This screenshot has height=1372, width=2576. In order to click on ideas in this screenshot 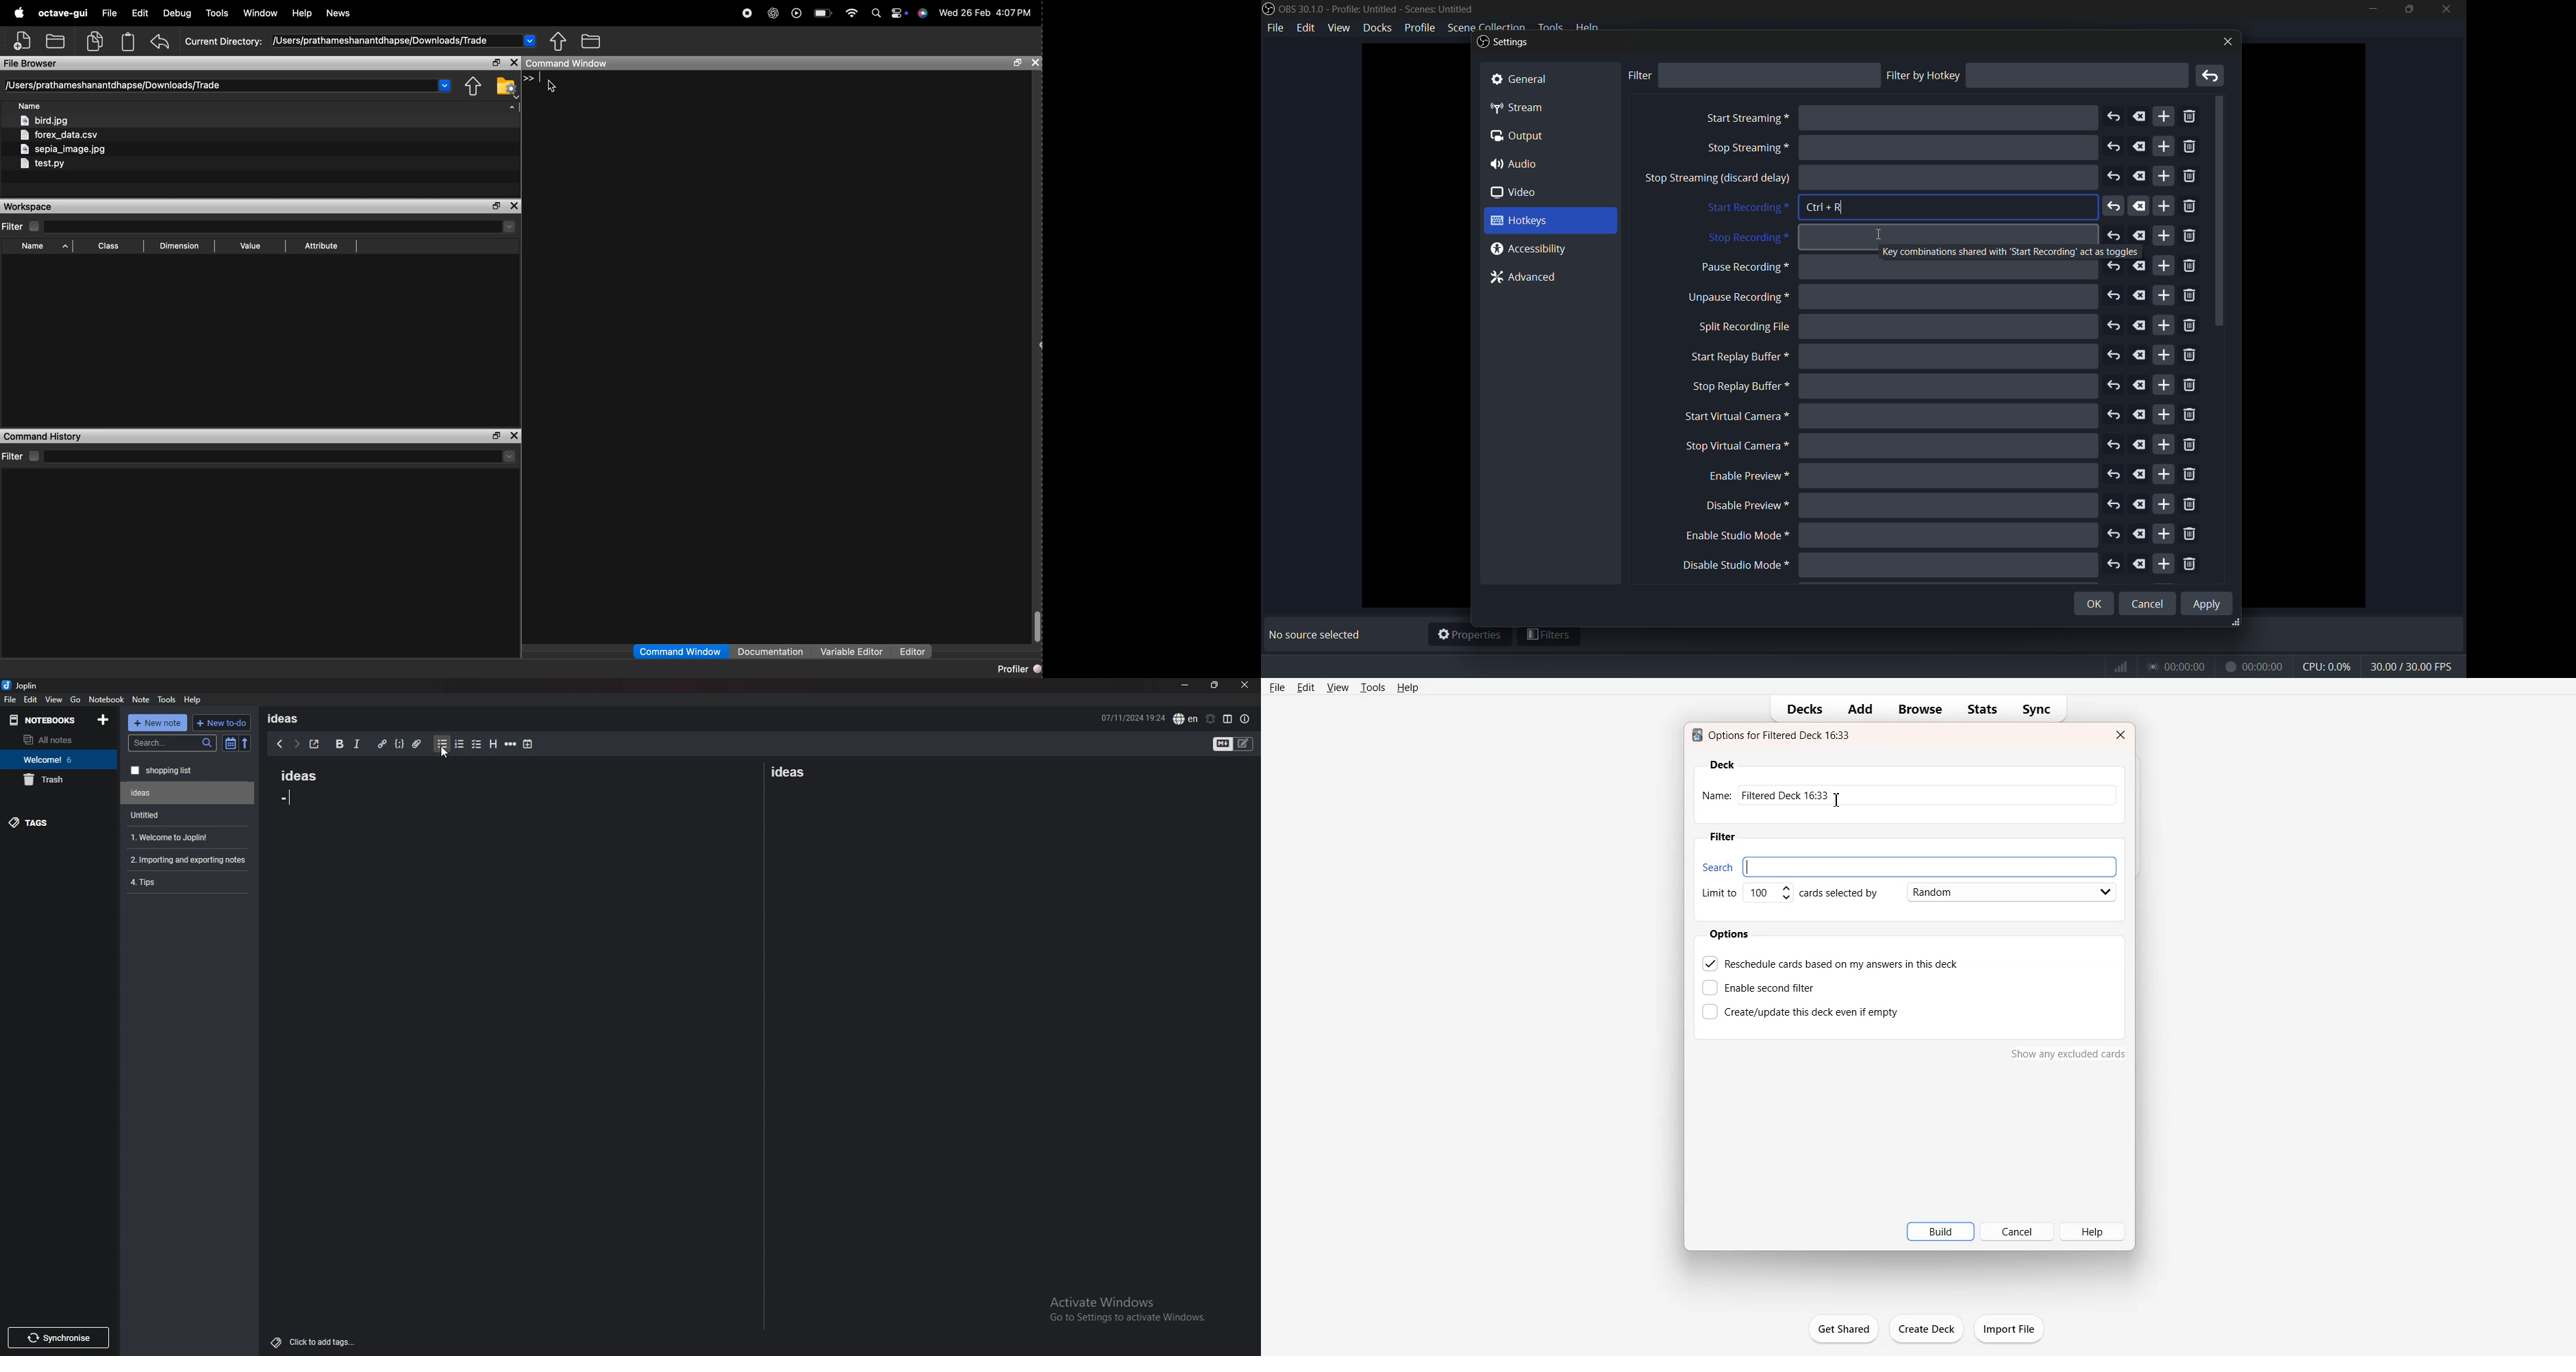, I will do `click(288, 718)`.